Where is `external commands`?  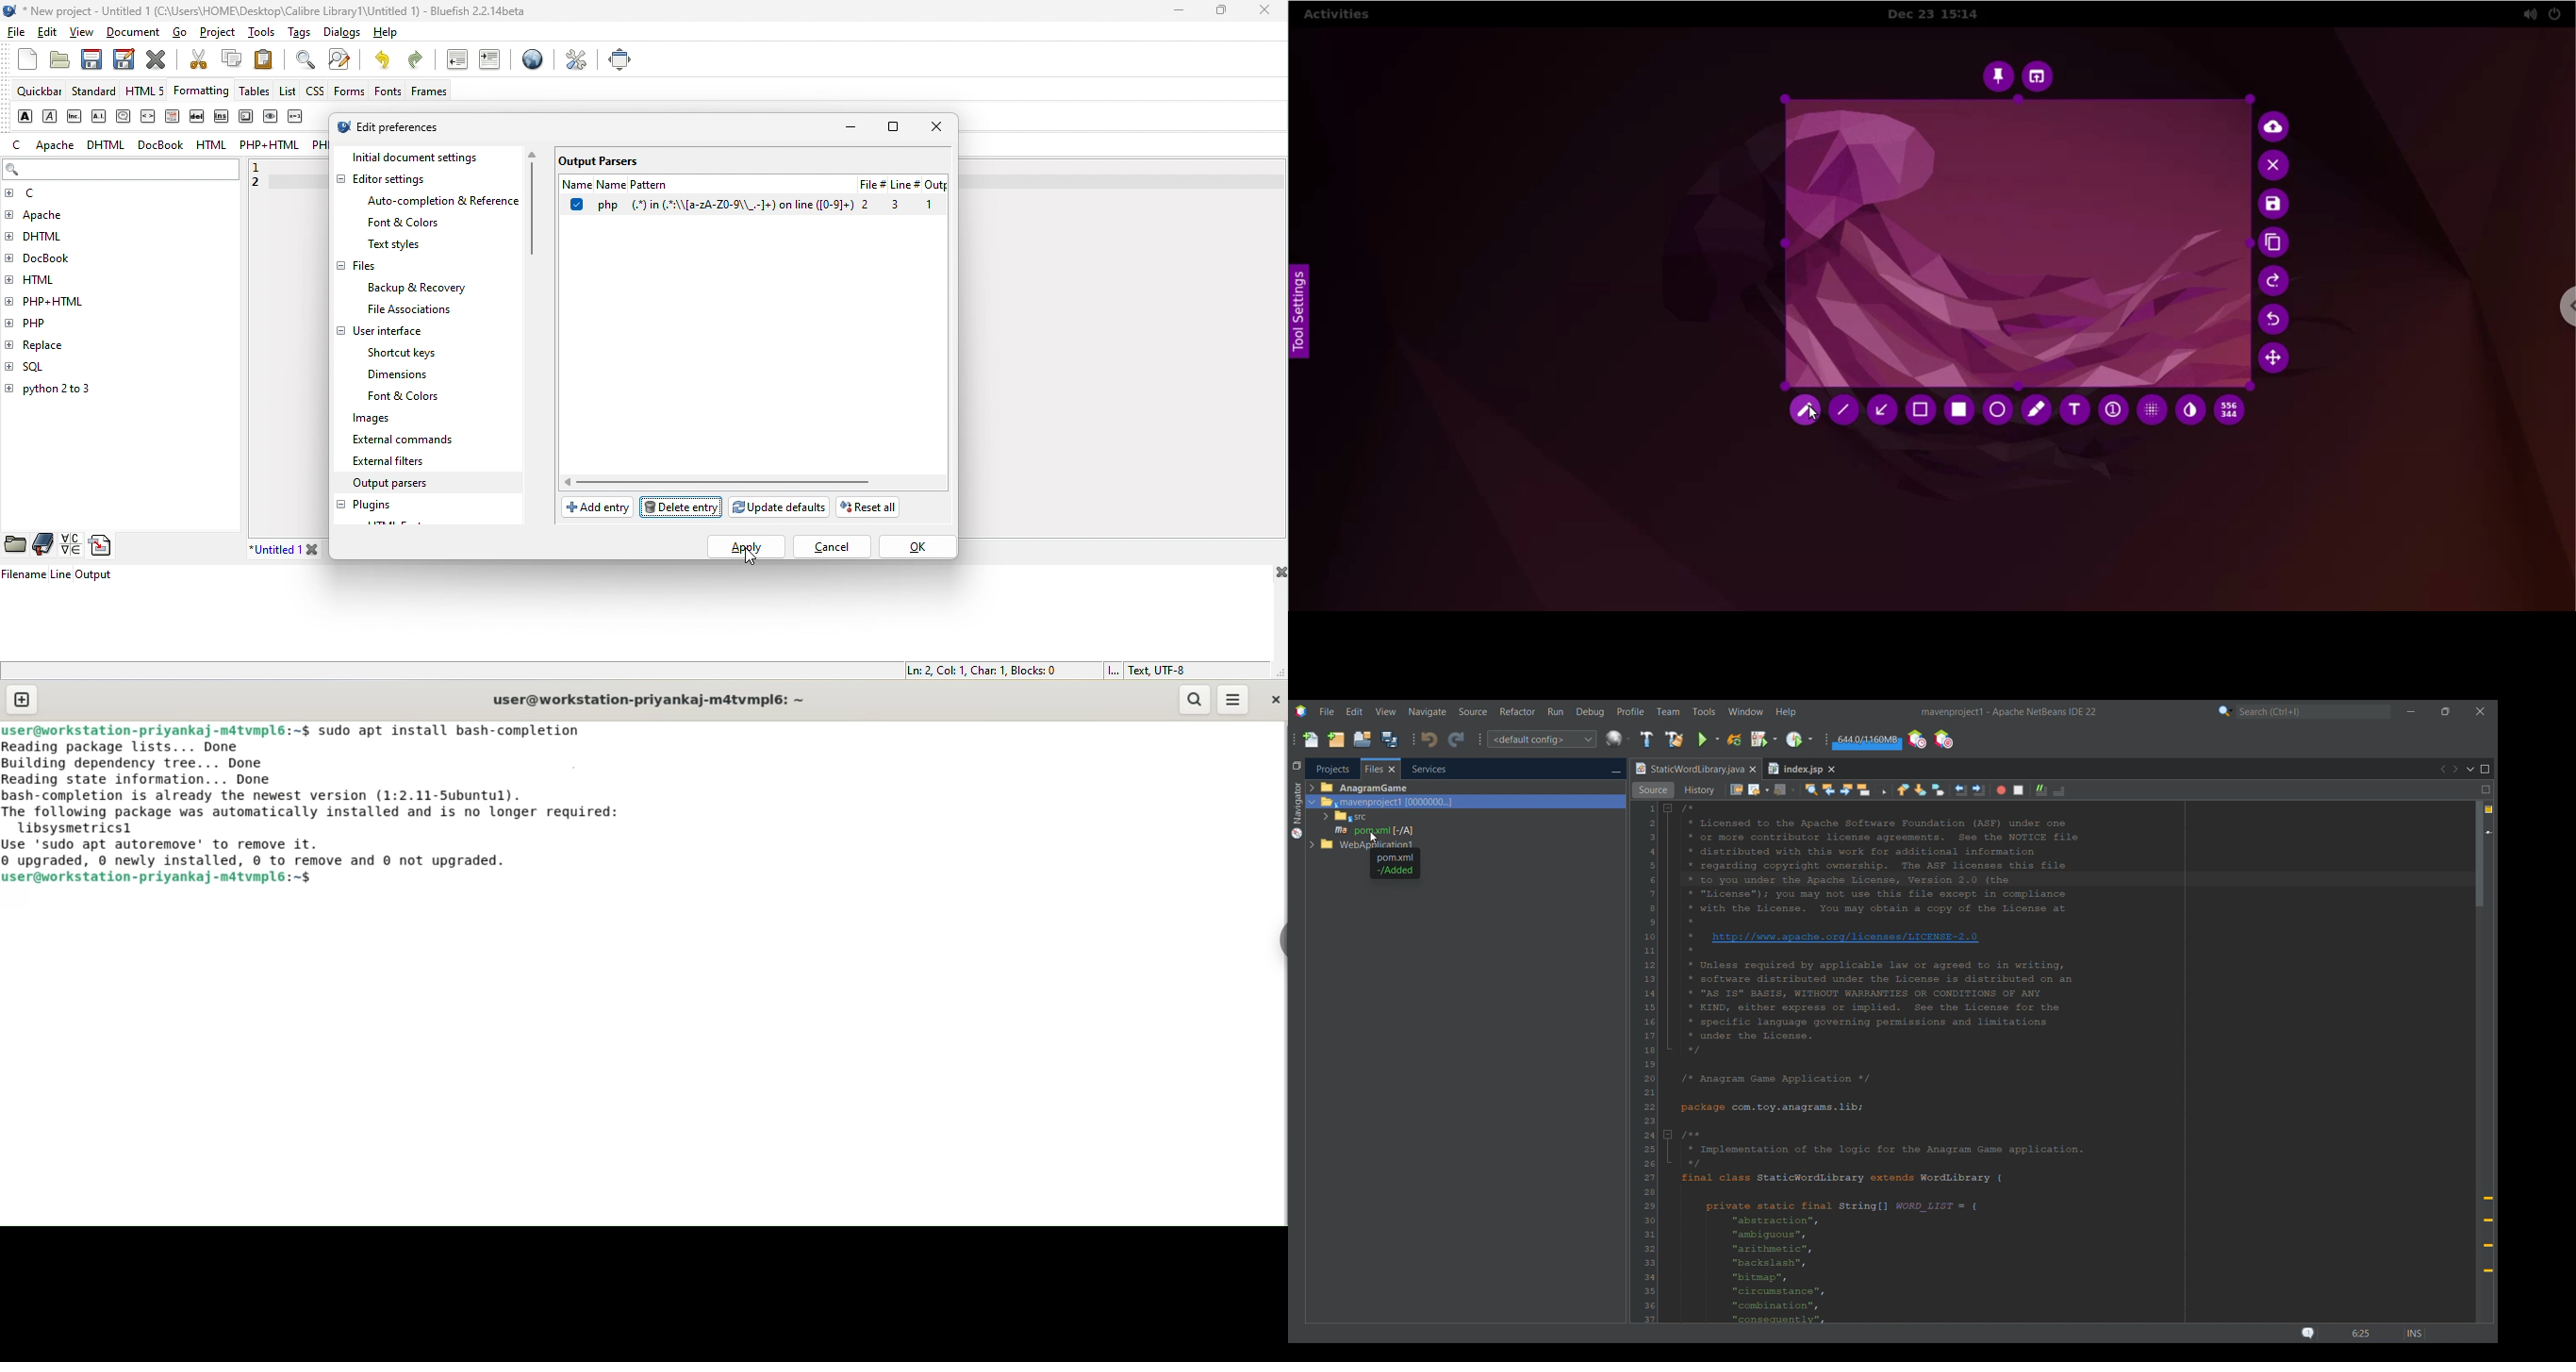 external commands is located at coordinates (408, 440).